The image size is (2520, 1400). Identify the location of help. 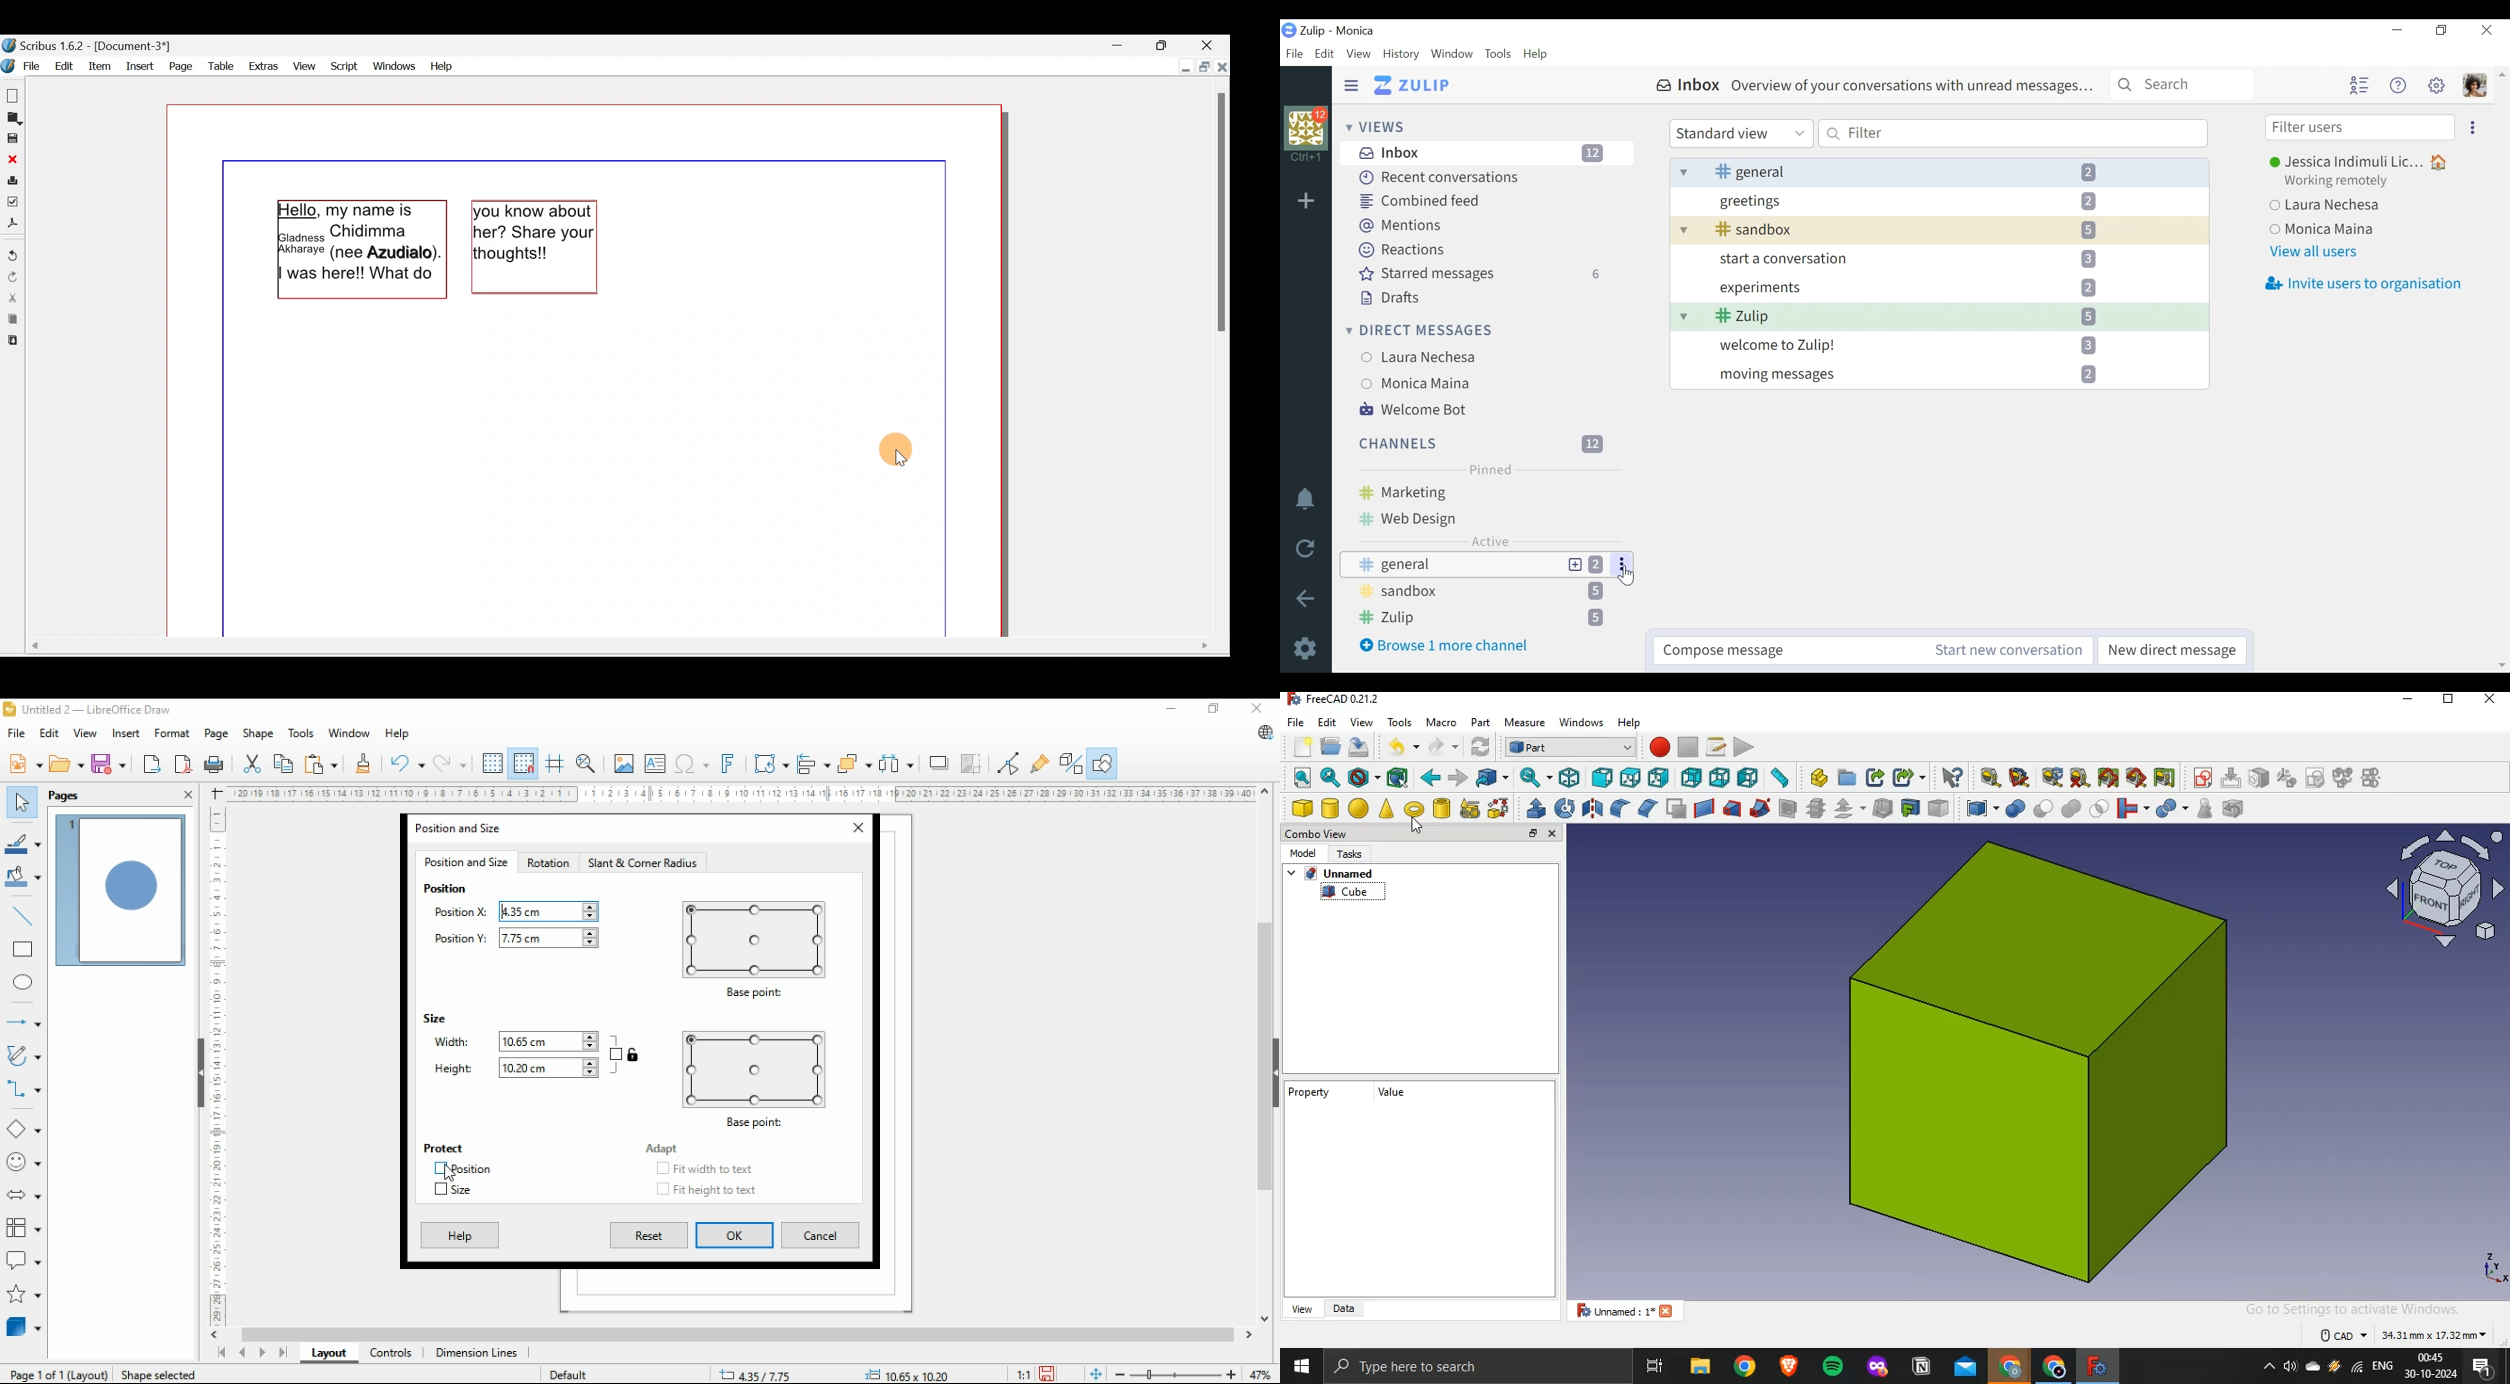
(457, 1235).